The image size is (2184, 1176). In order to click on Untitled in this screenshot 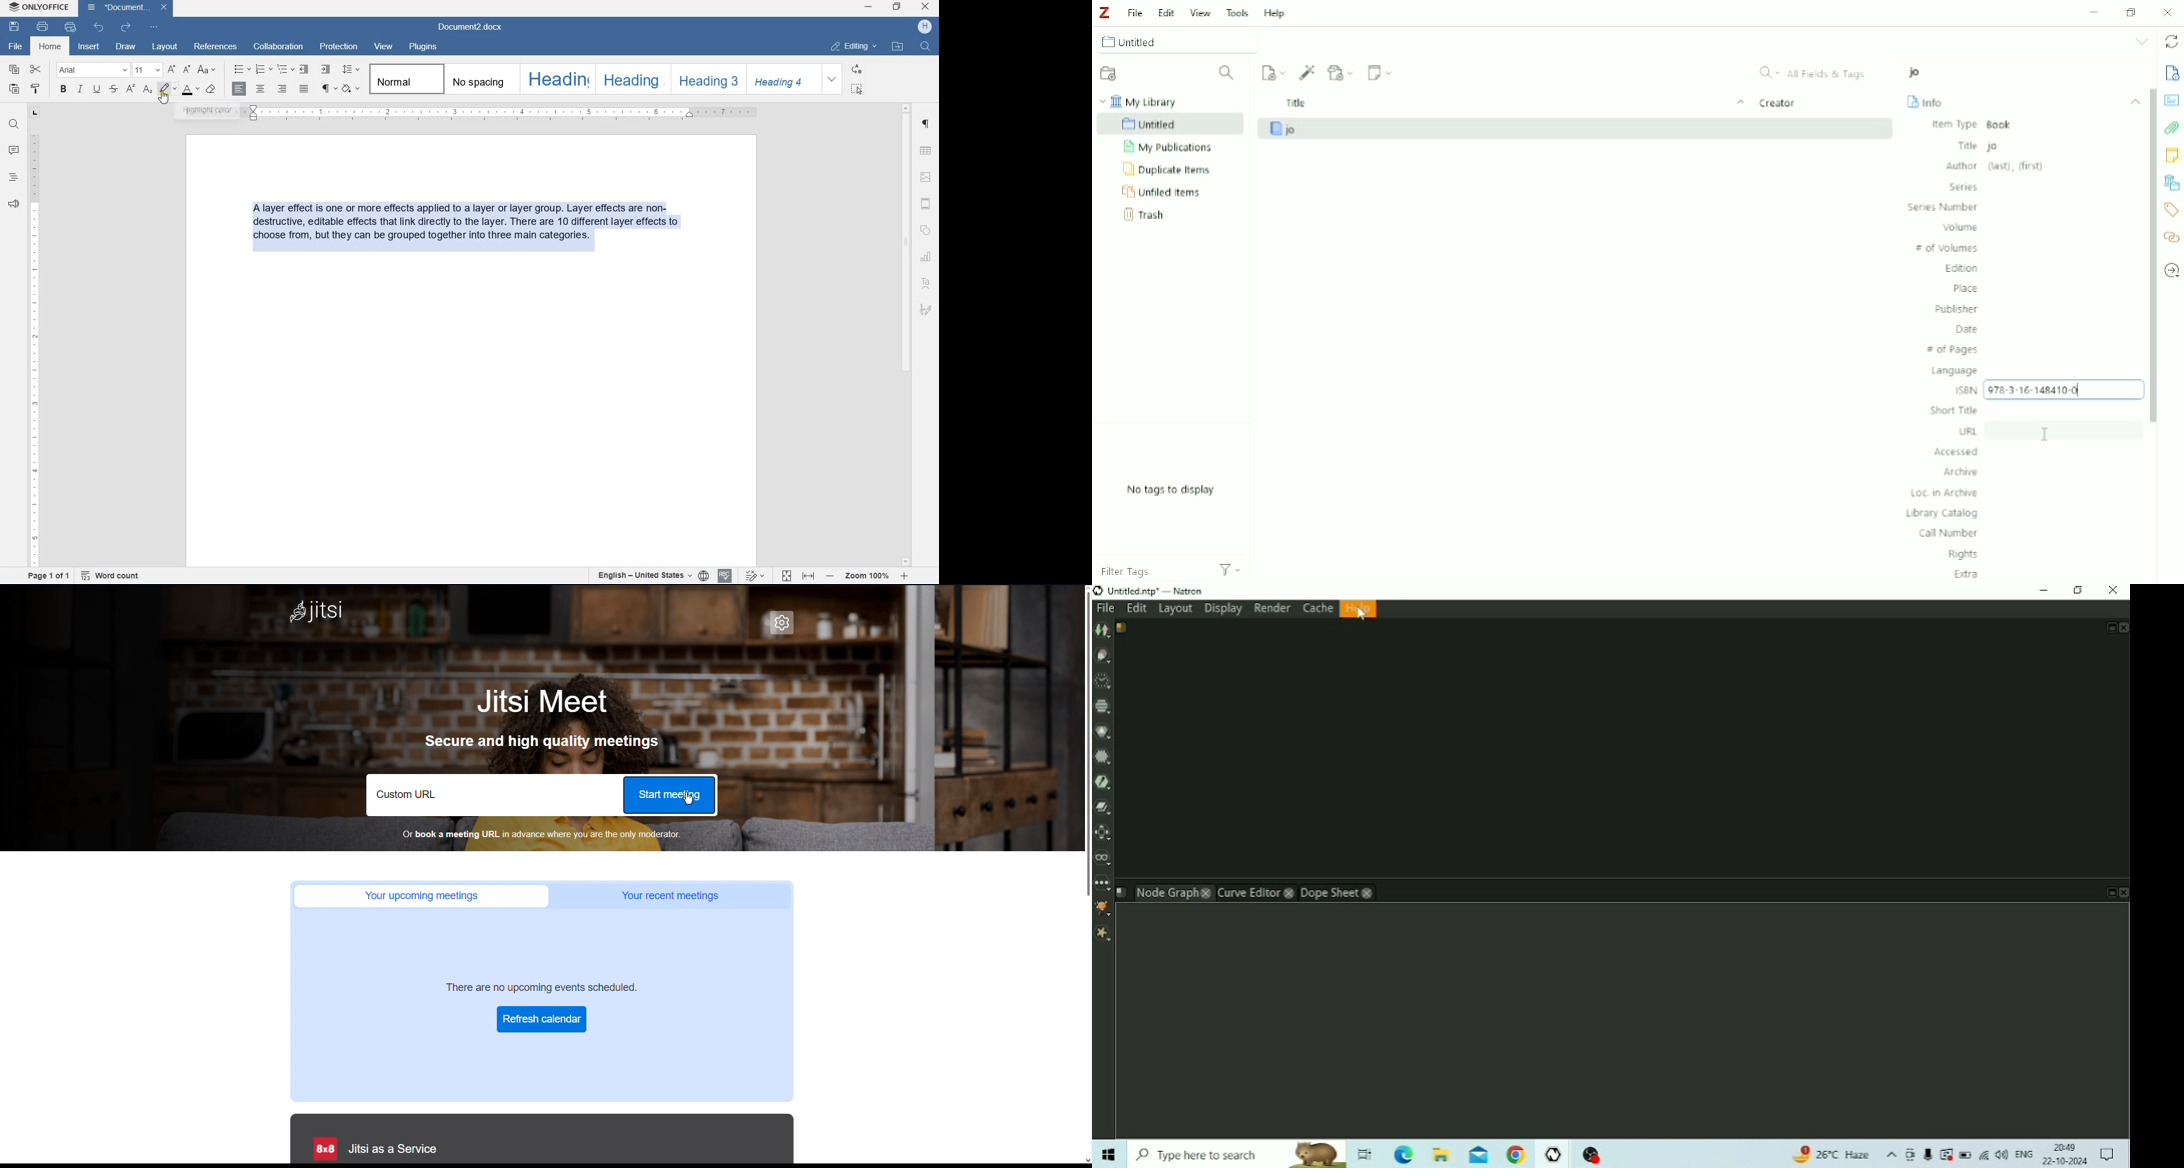, I will do `click(1171, 124)`.